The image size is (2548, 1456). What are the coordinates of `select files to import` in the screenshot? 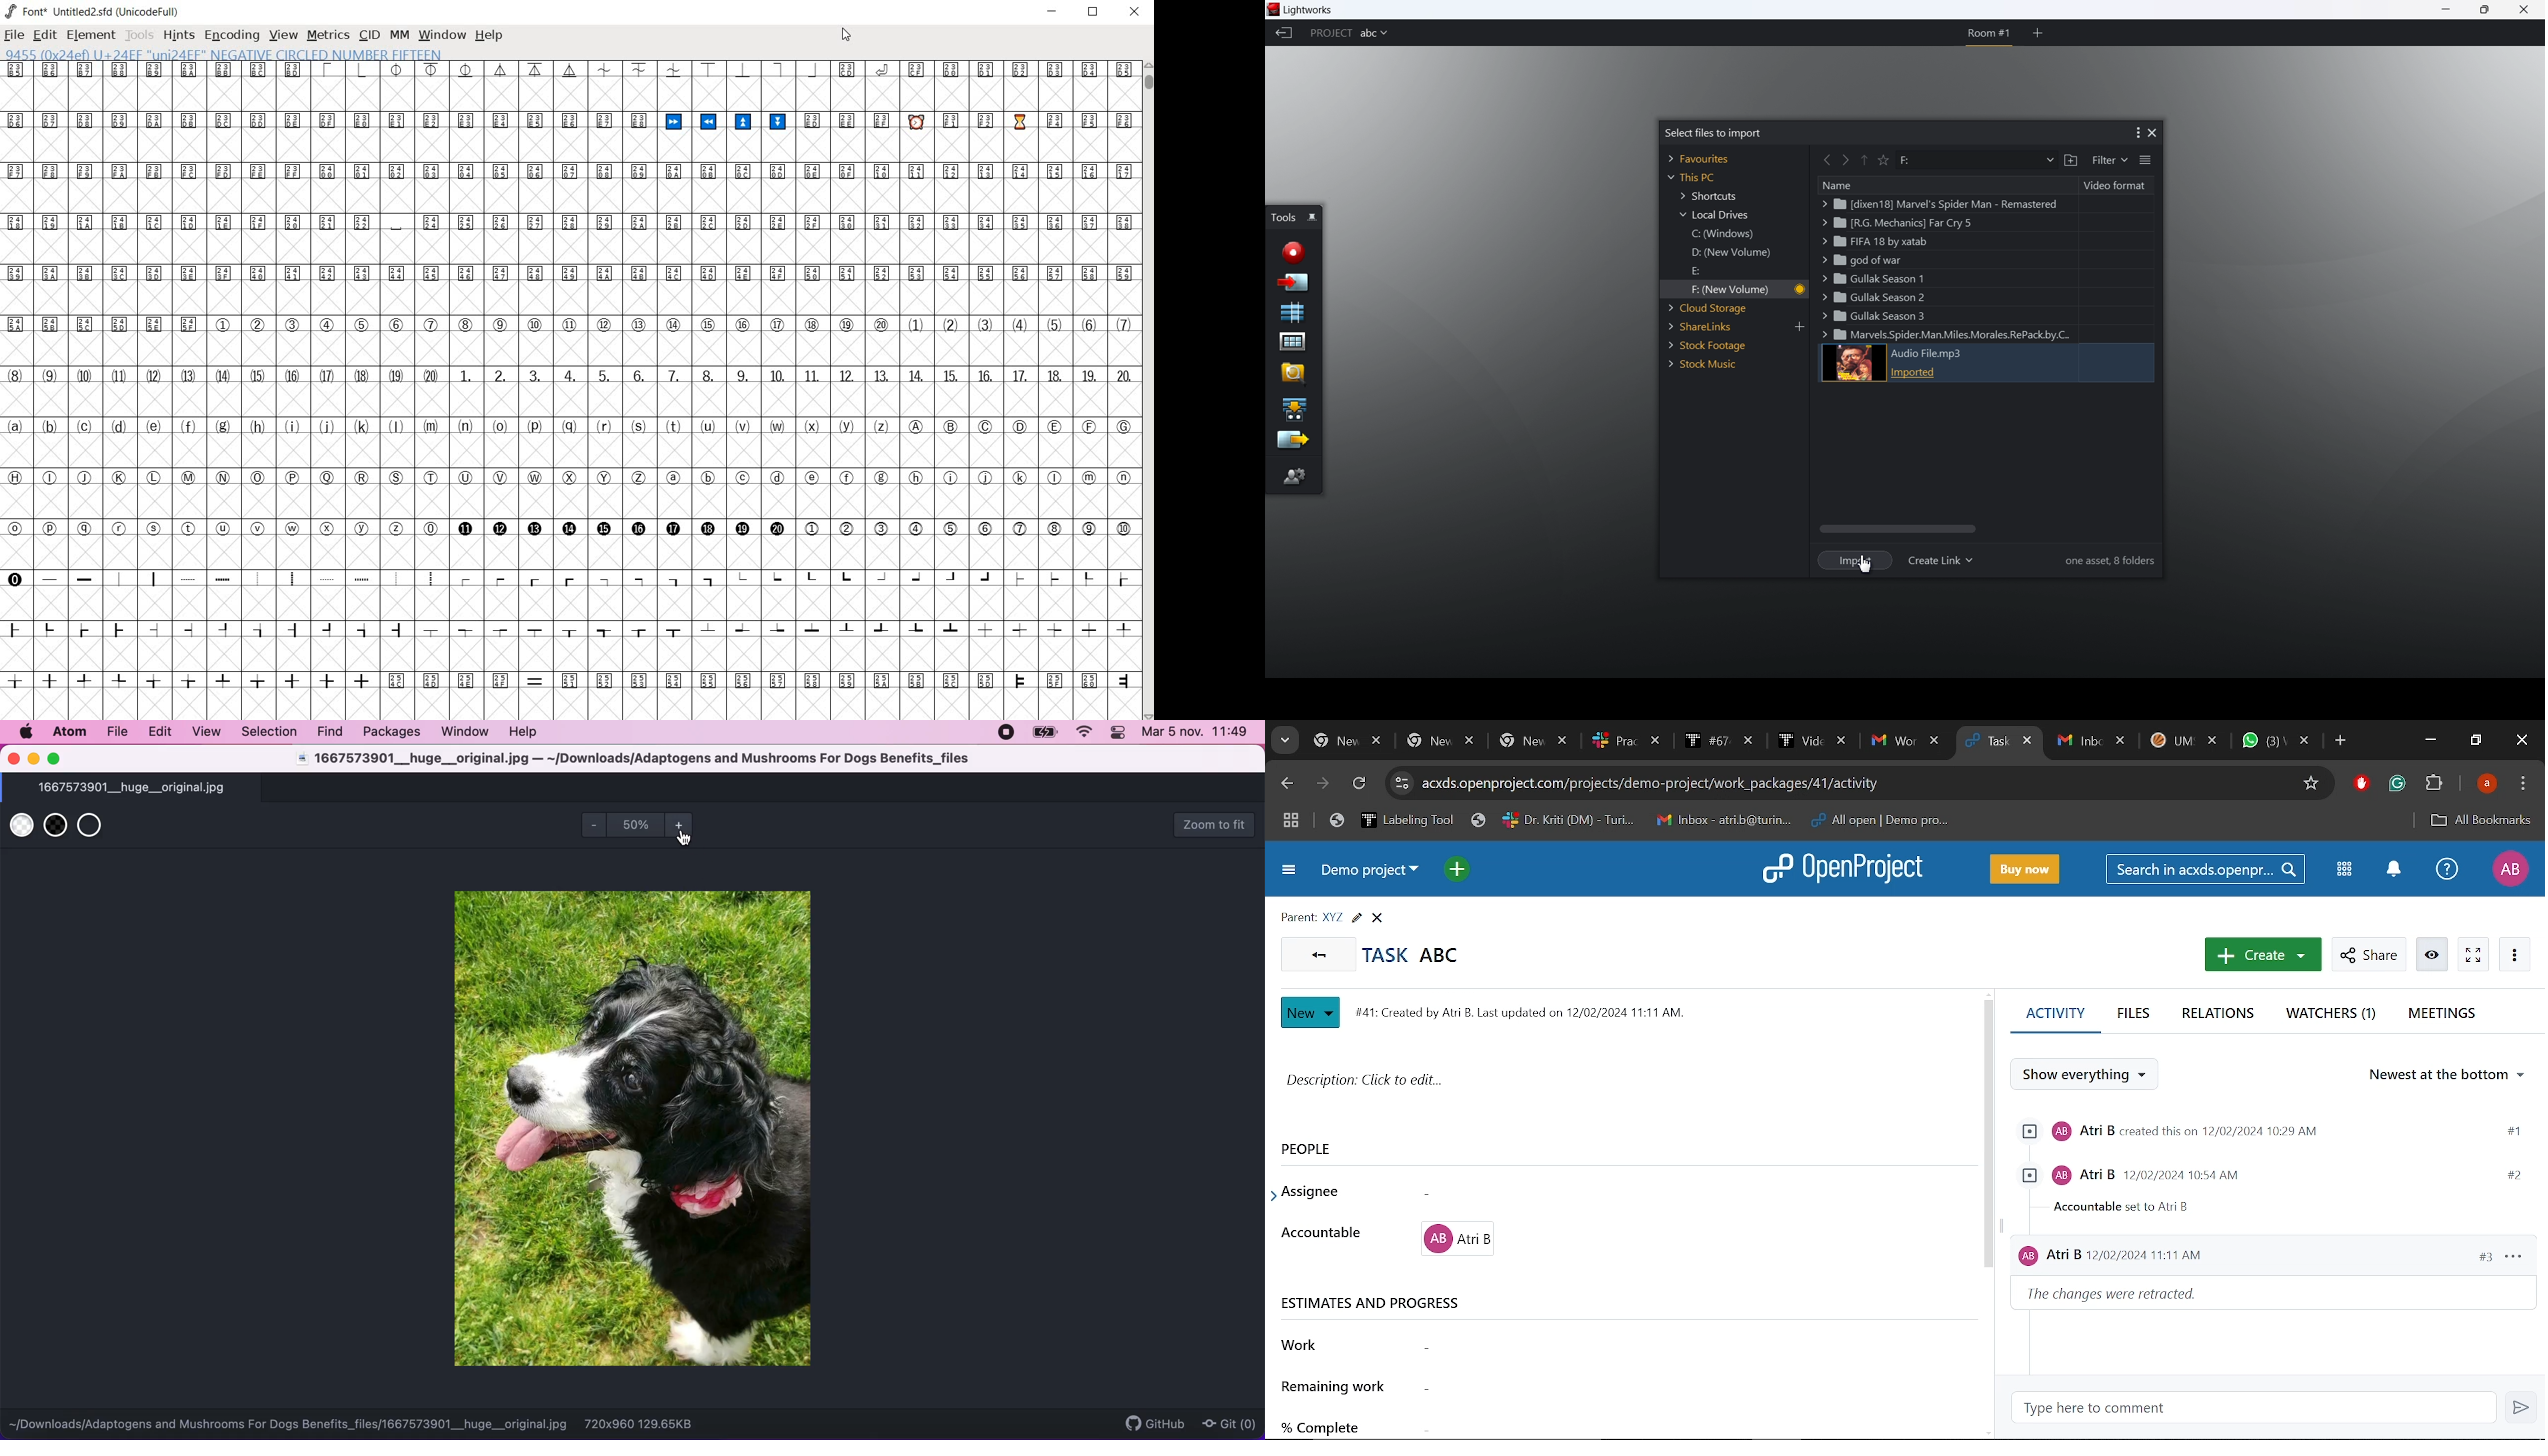 It's located at (1710, 133).